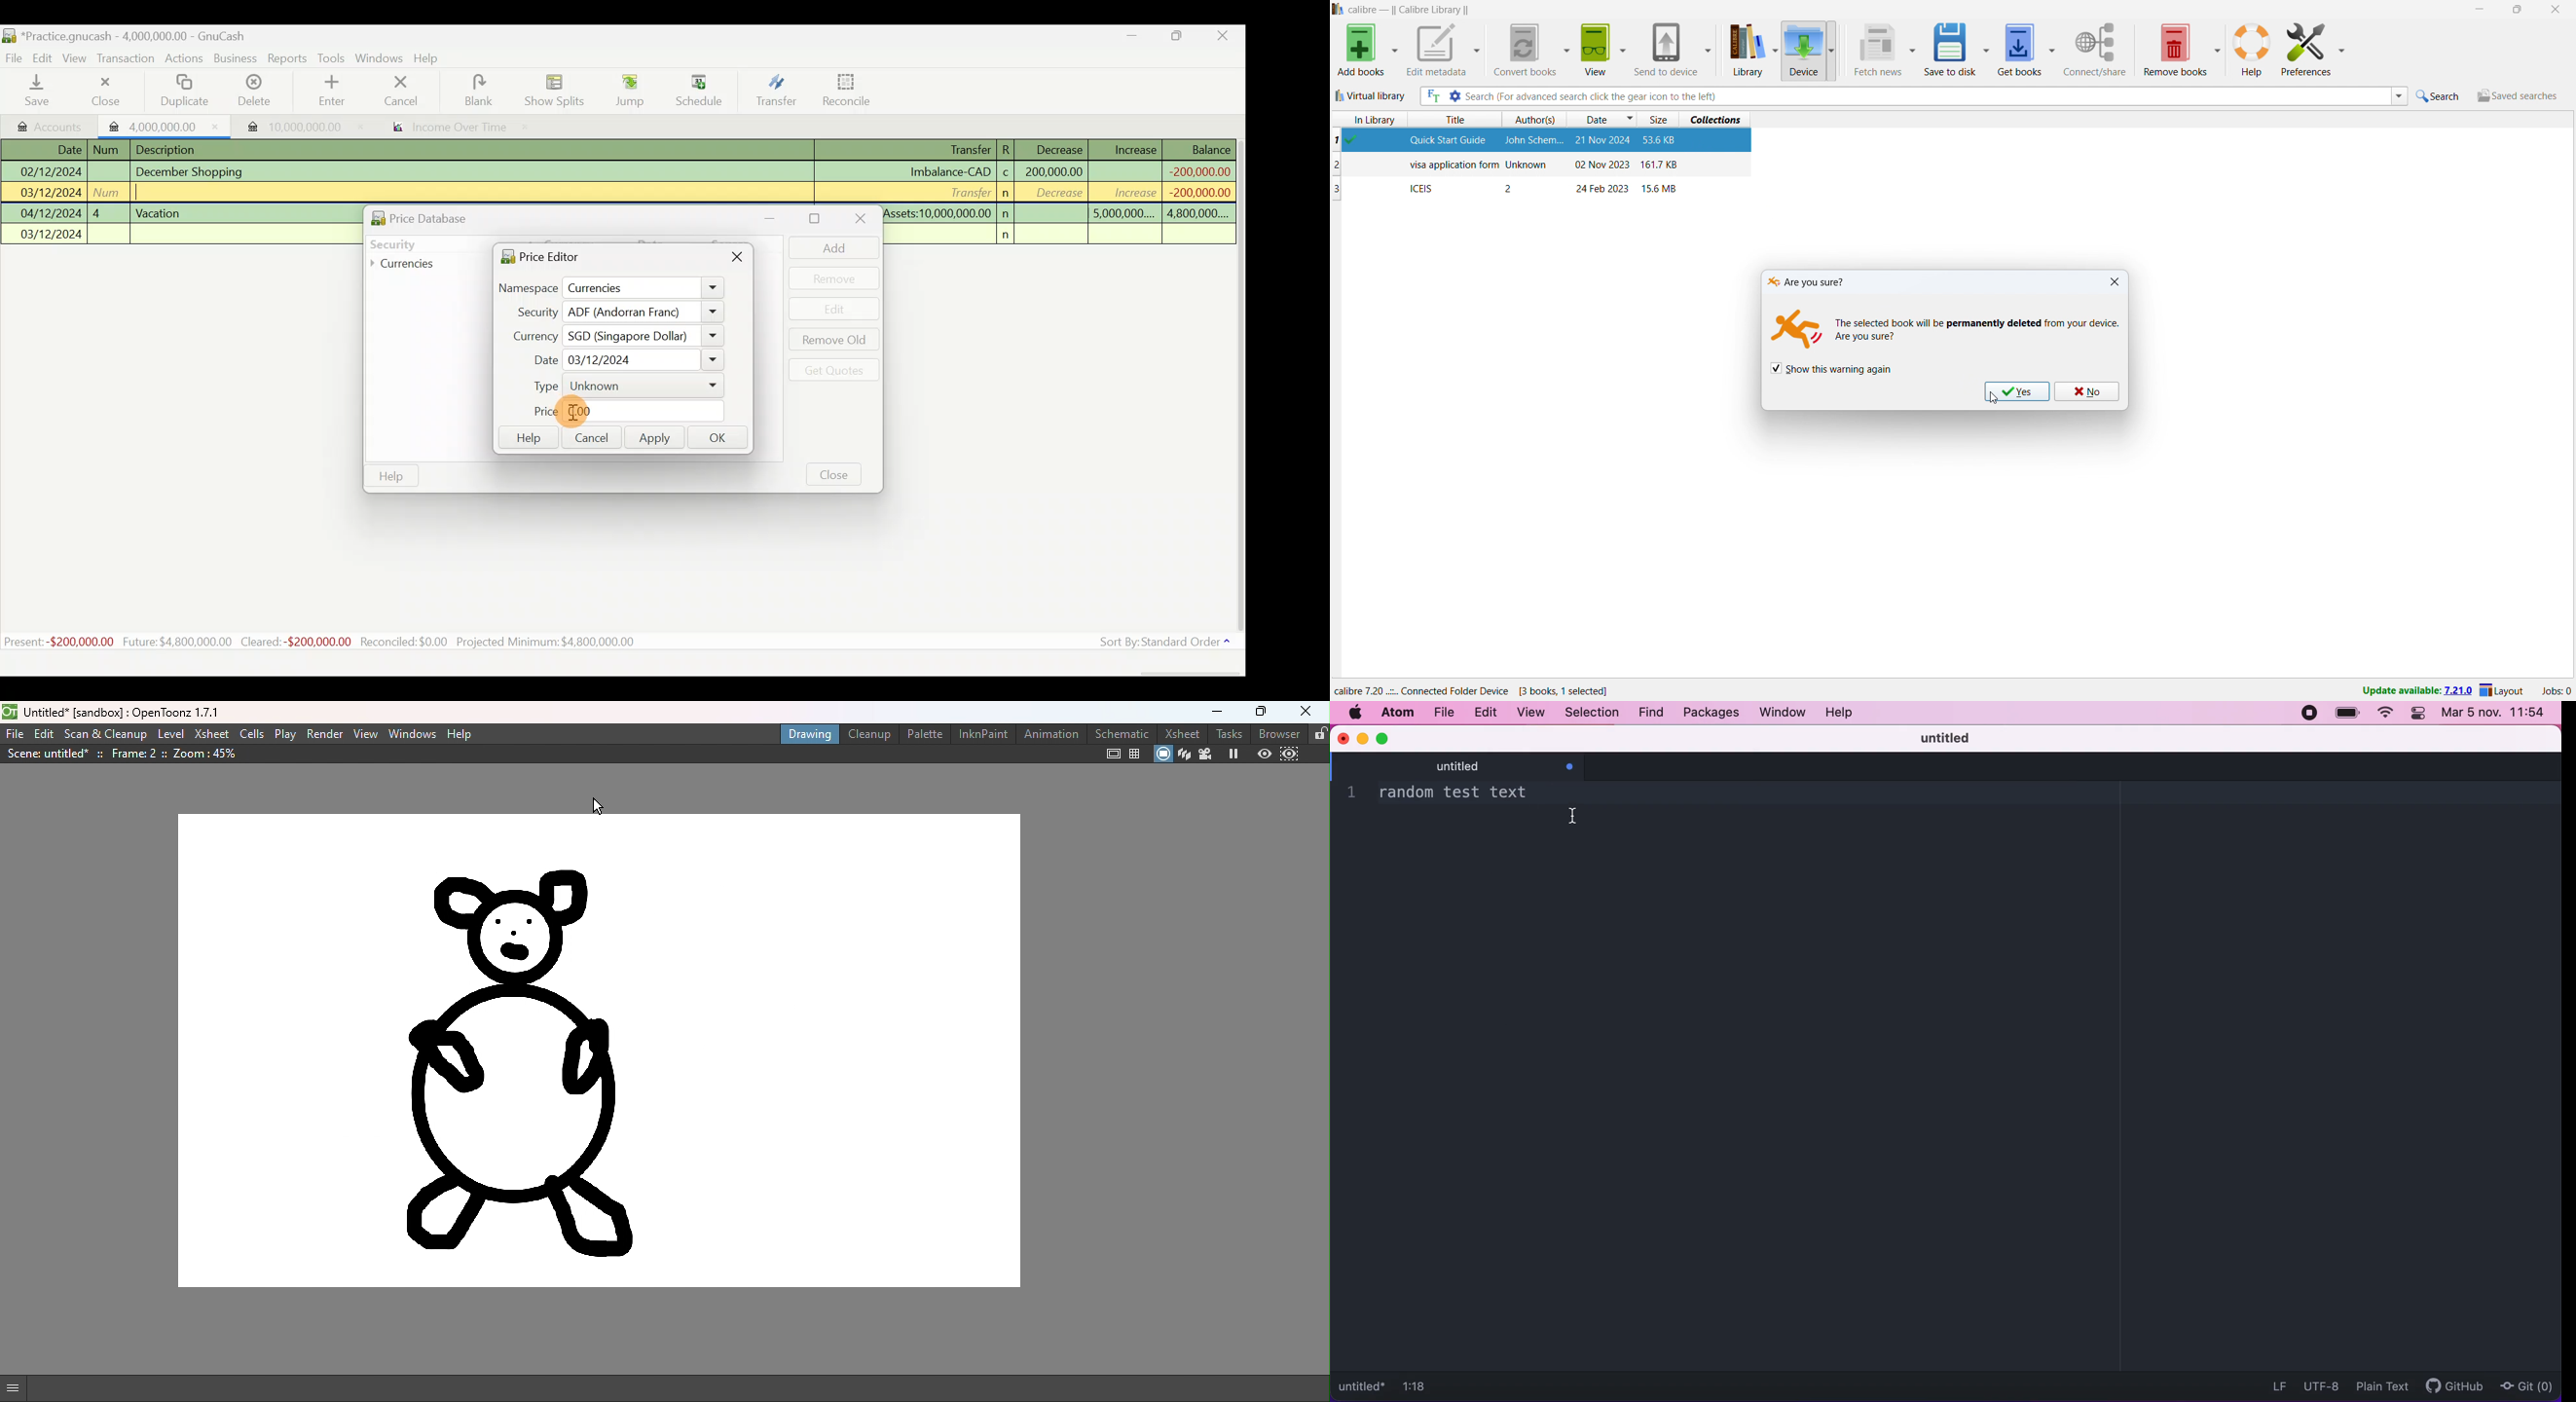  I want to click on get books, so click(2019, 48).